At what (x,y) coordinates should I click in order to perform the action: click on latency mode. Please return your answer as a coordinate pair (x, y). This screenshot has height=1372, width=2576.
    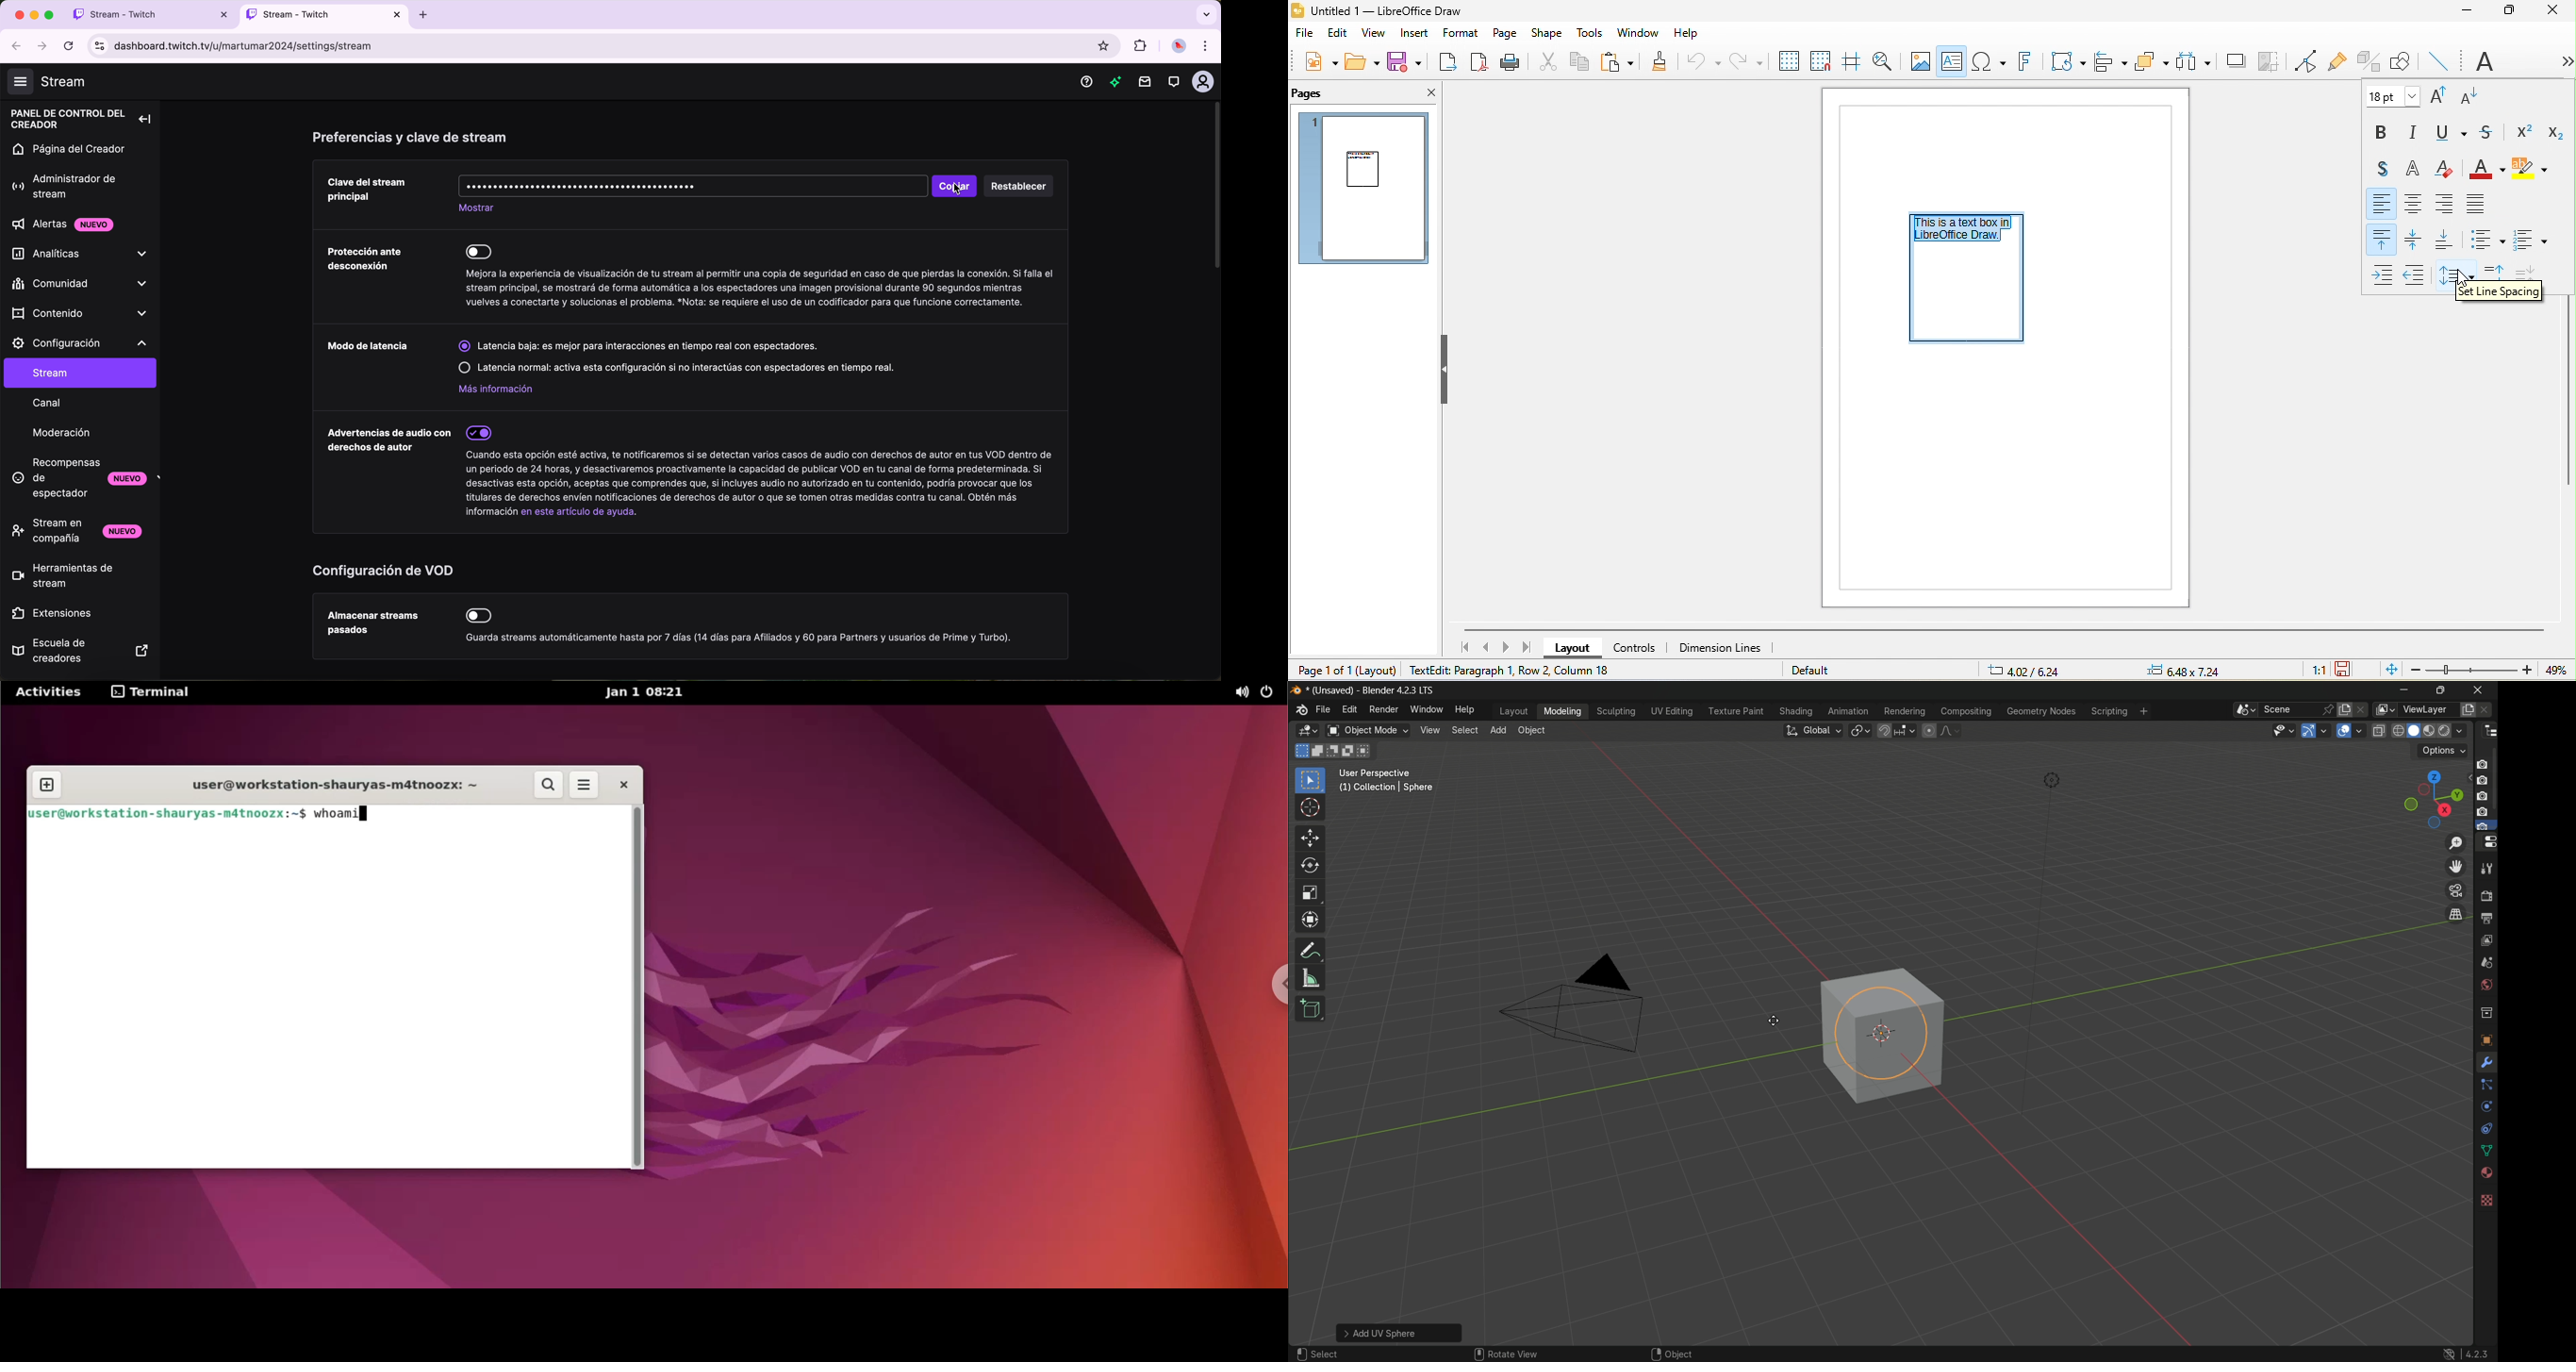
    Looking at the image, I should click on (368, 345).